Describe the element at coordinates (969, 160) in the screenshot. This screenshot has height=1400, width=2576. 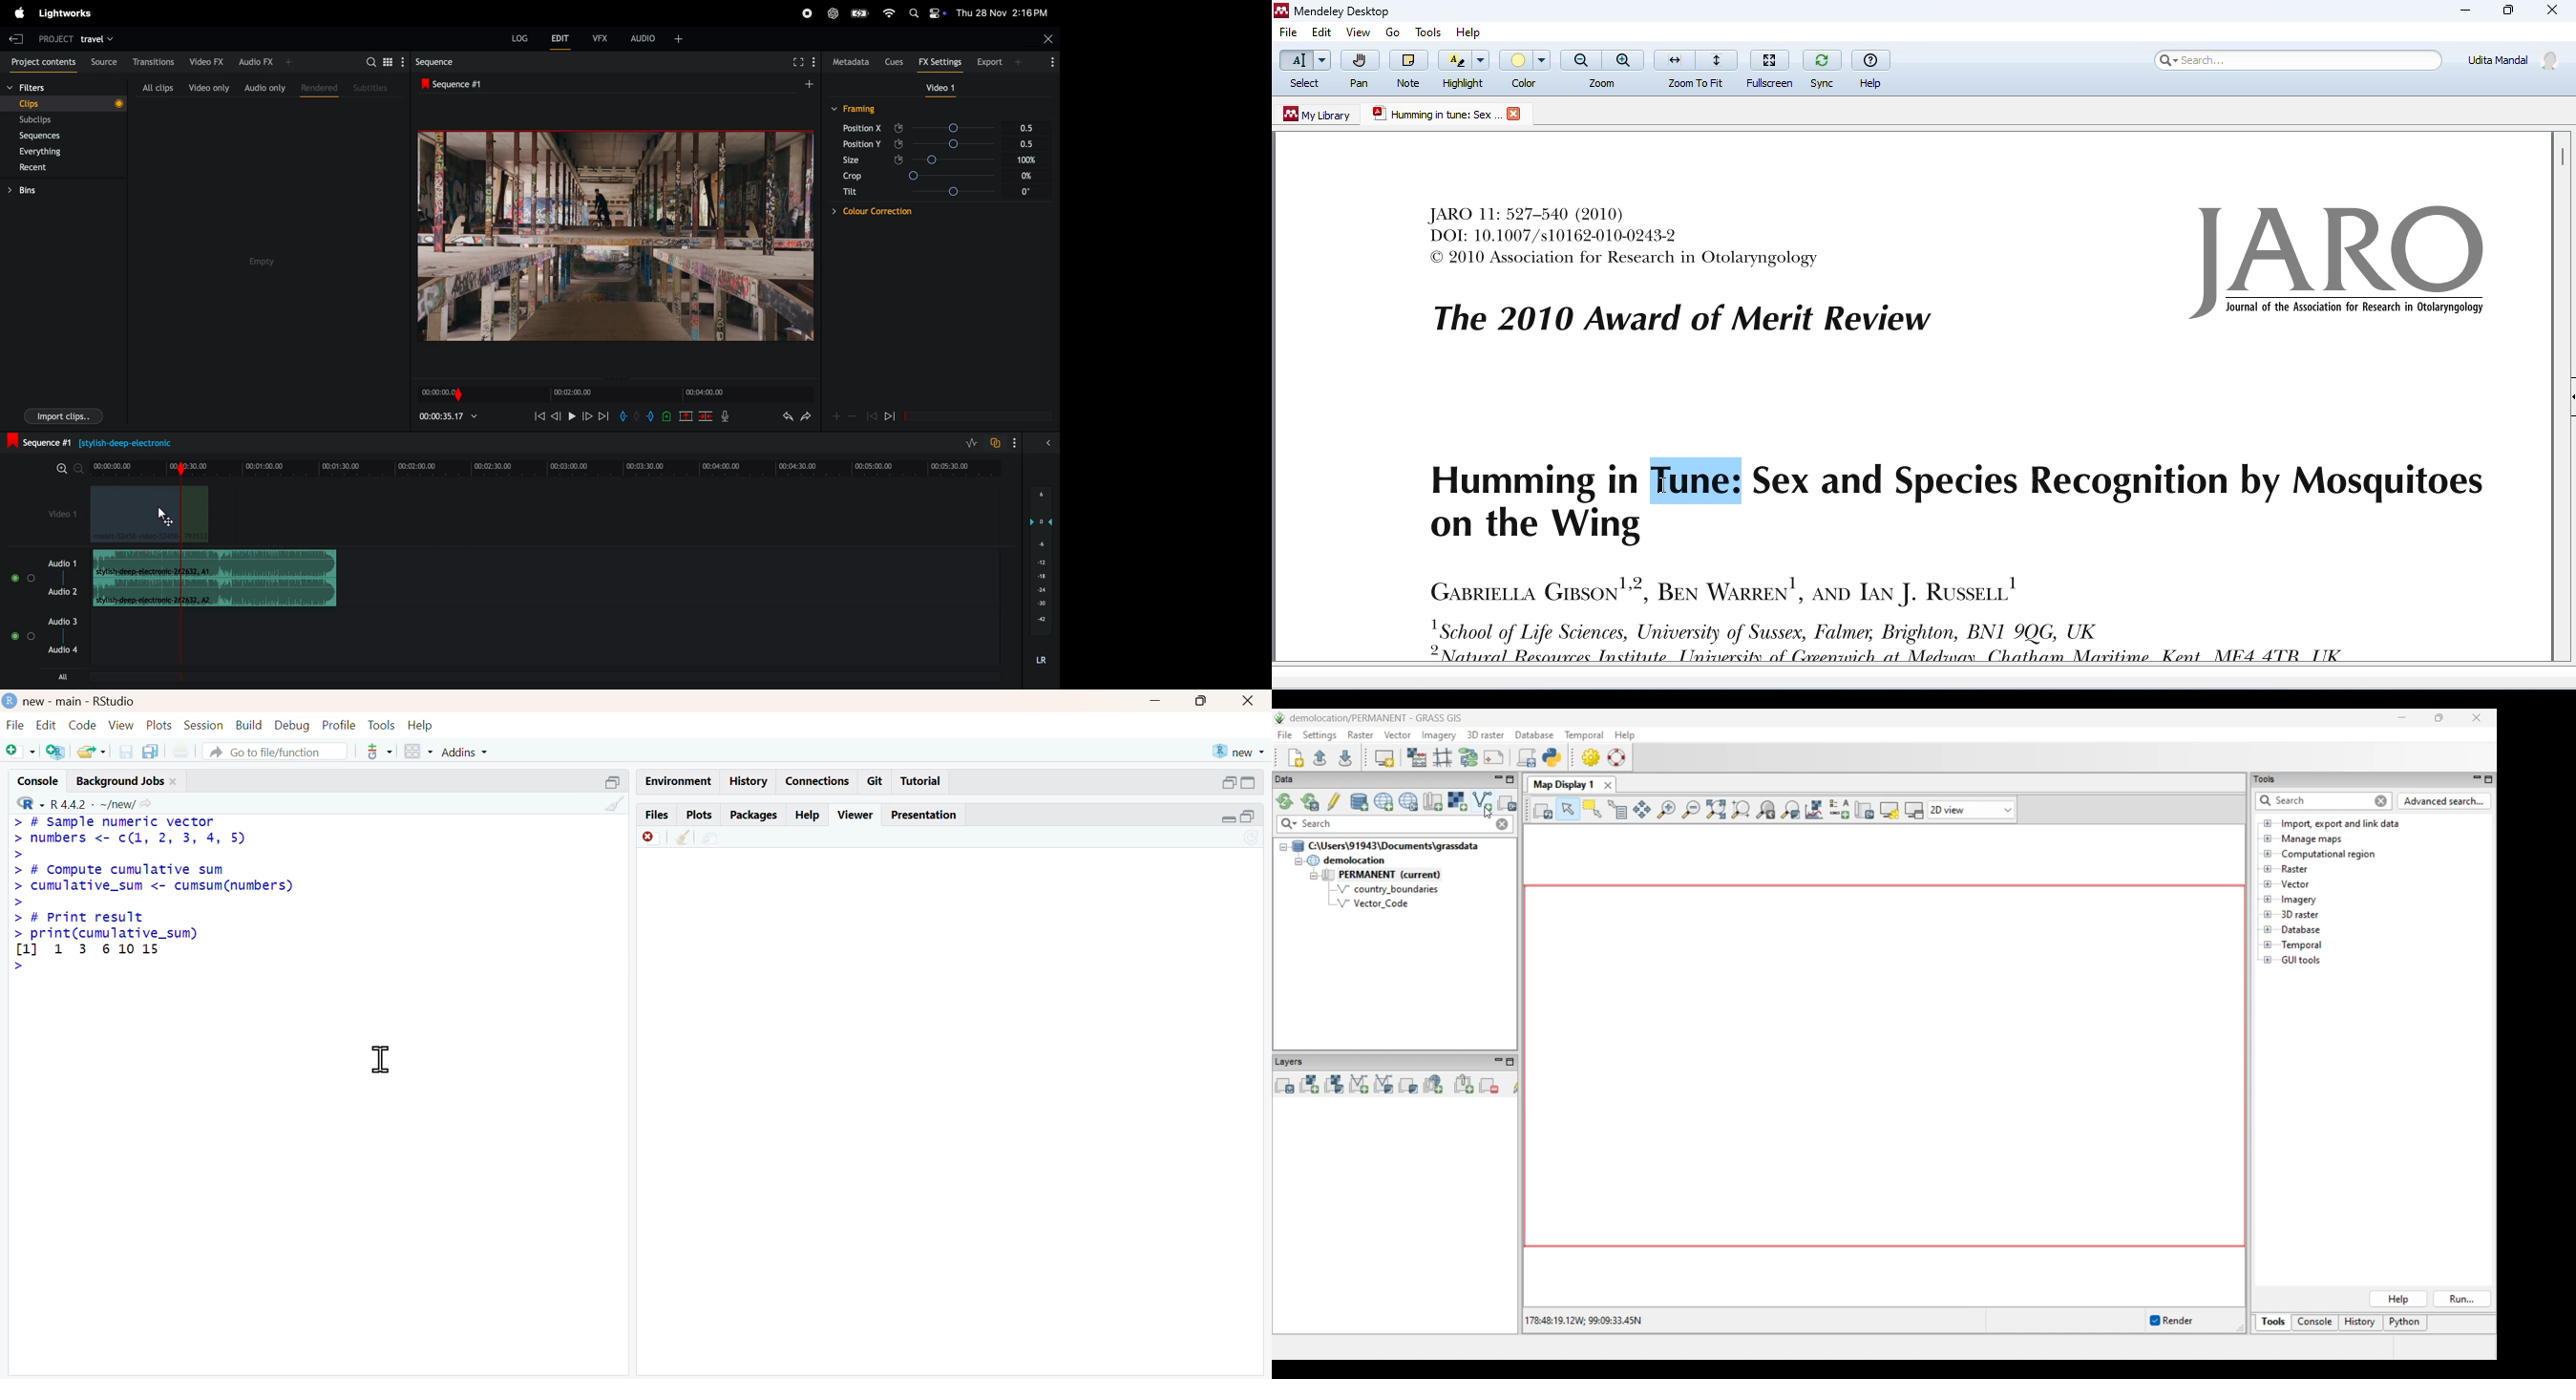
I see `angle` at that location.